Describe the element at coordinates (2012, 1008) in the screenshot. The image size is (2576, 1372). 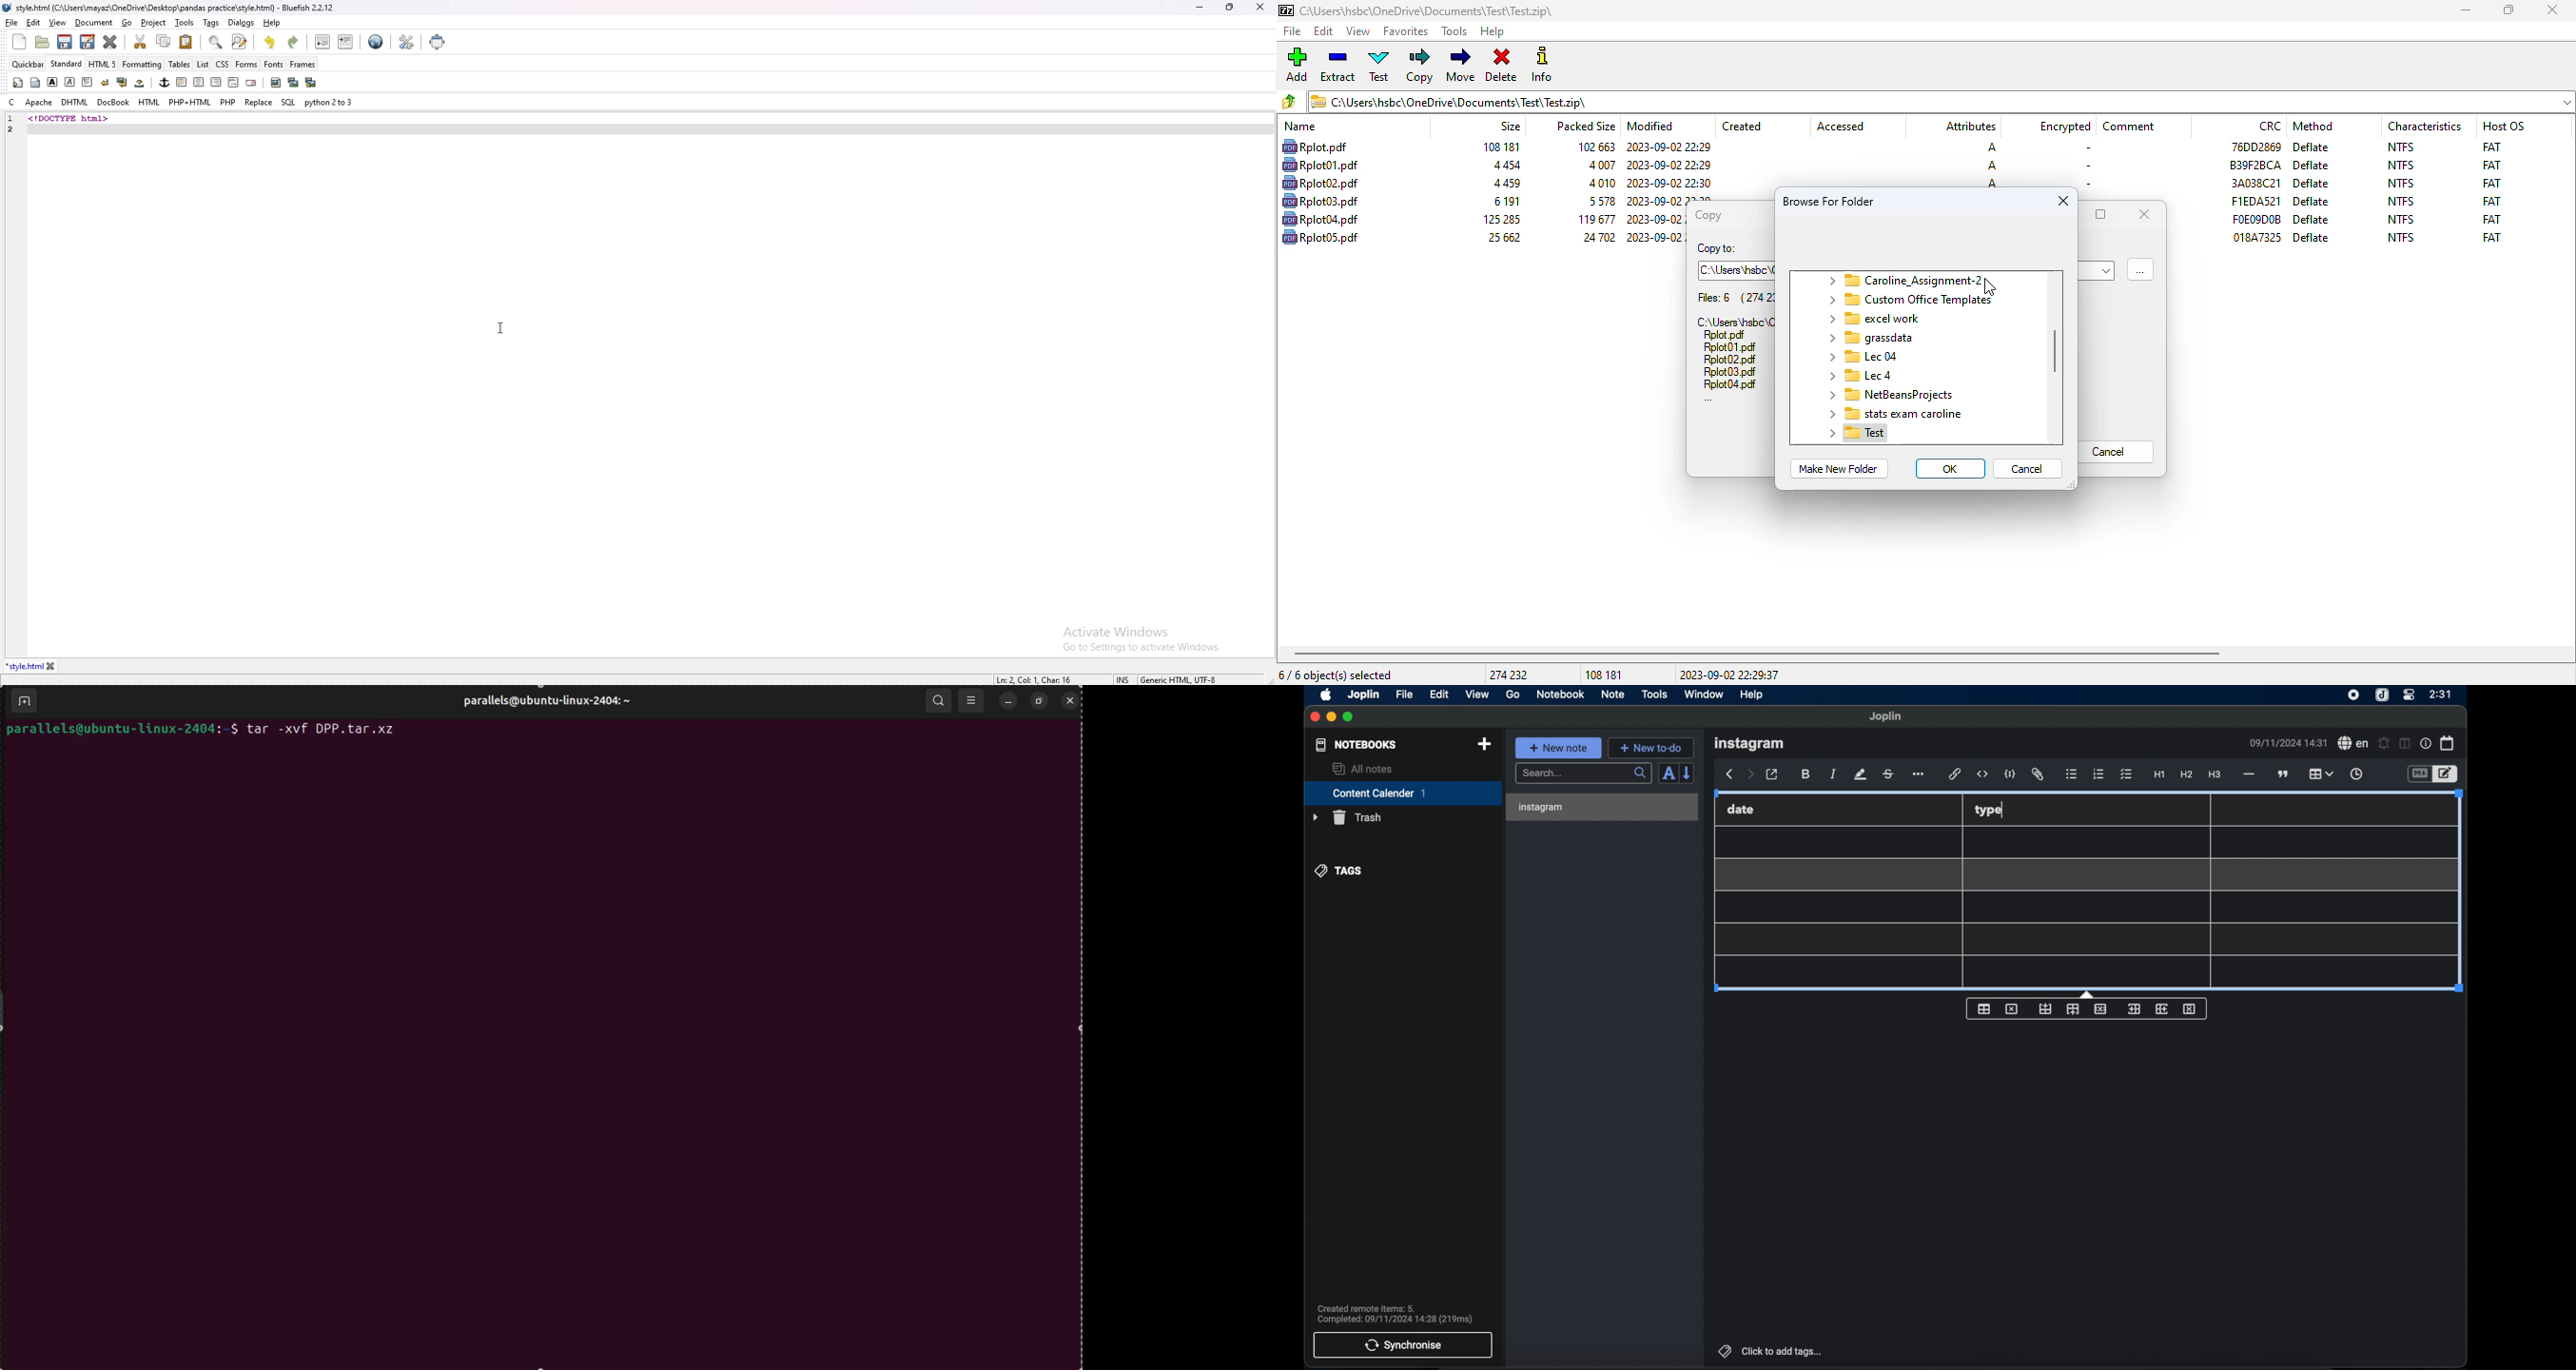
I see `delete table` at that location.